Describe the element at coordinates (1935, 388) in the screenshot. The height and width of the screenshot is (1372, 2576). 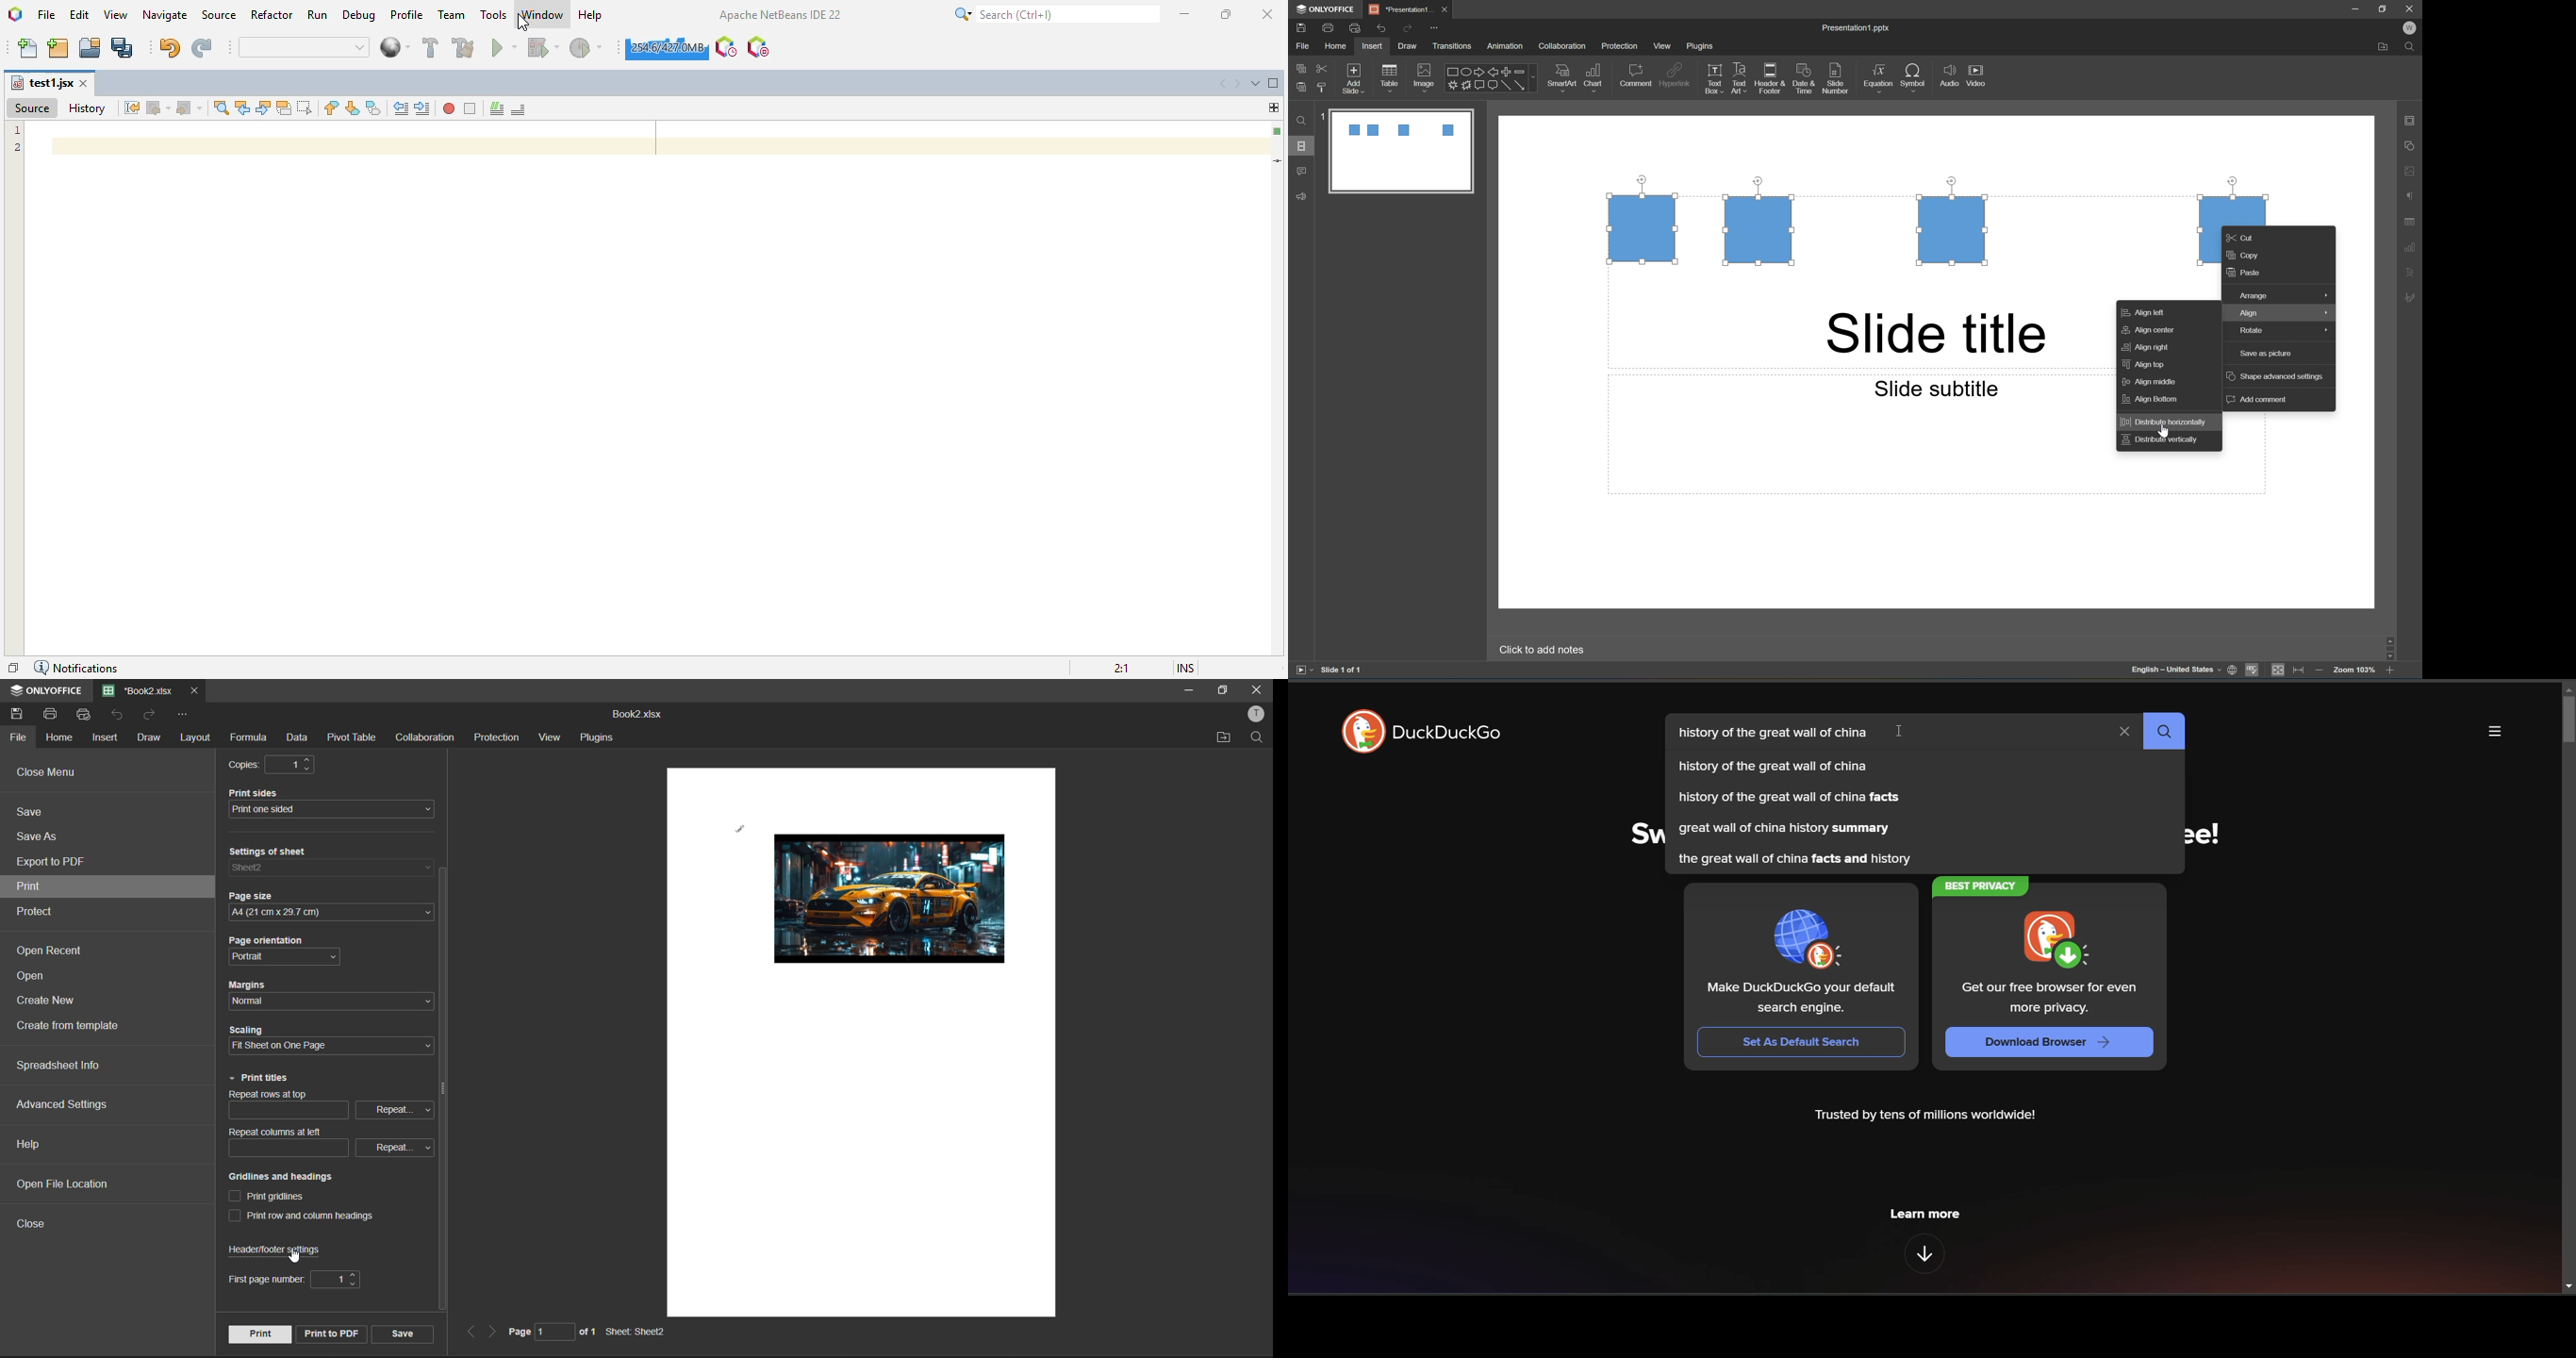
I see `slide subtitle` at that location.